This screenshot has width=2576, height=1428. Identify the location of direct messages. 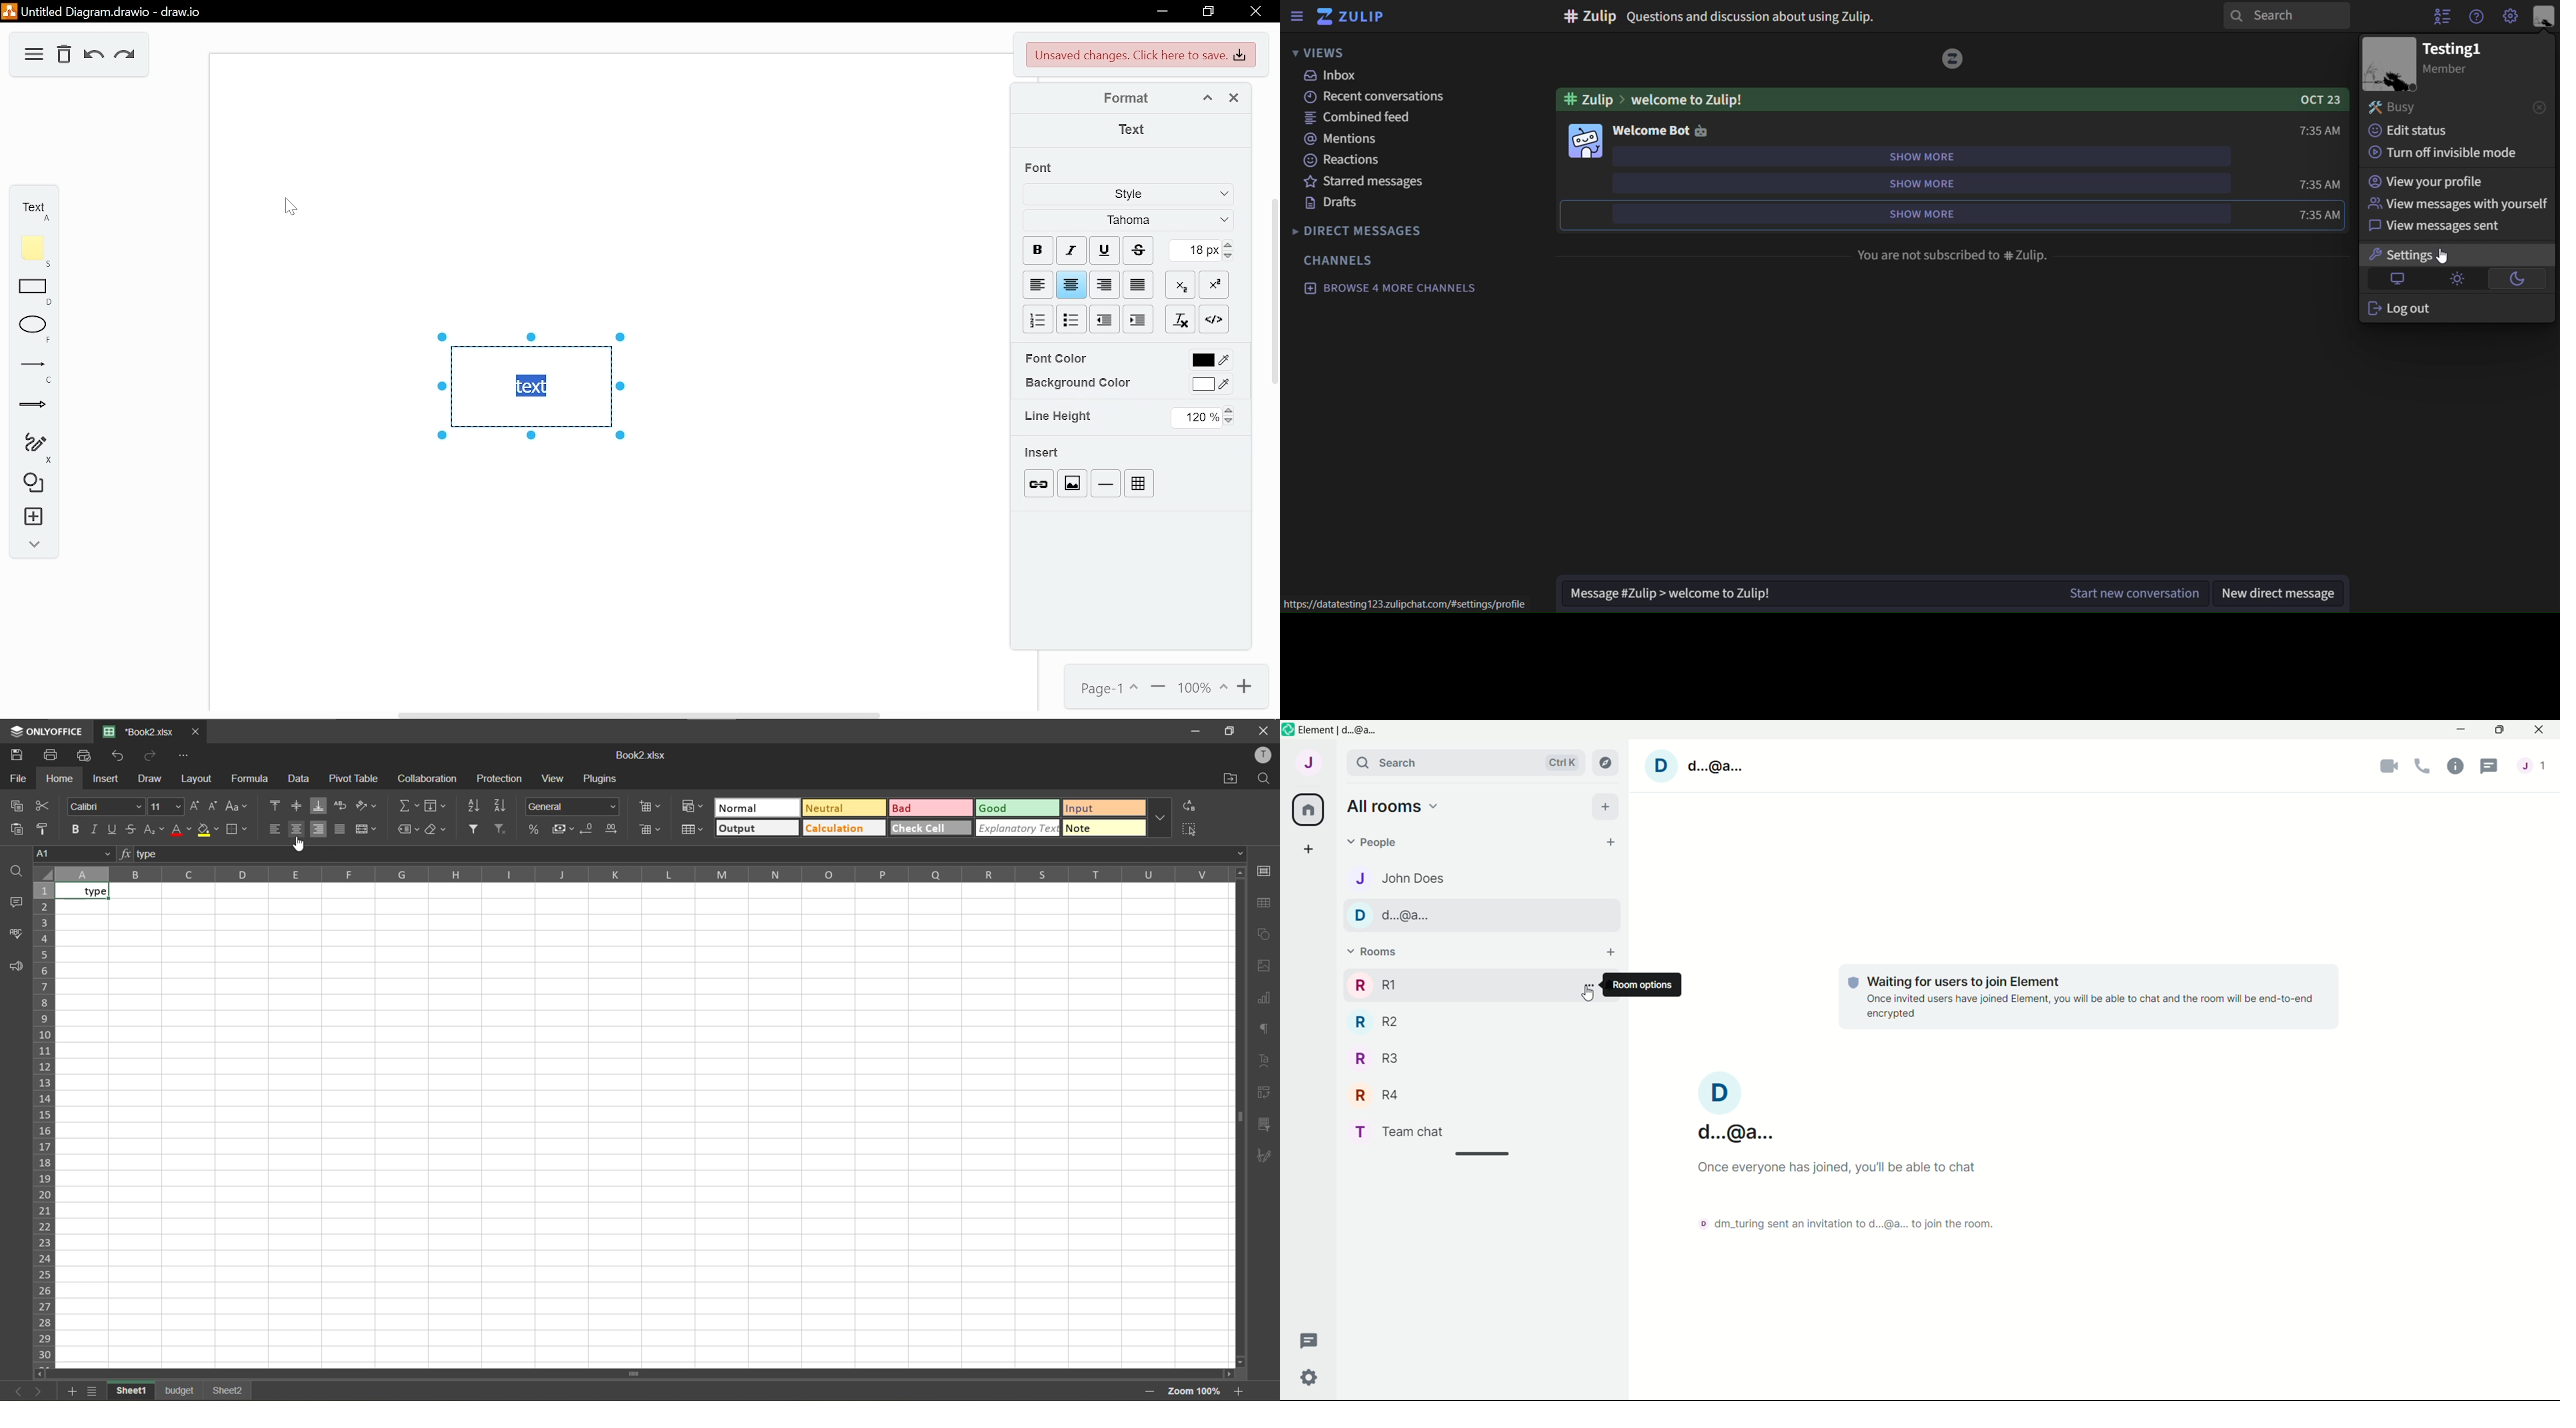
(1360, 233).